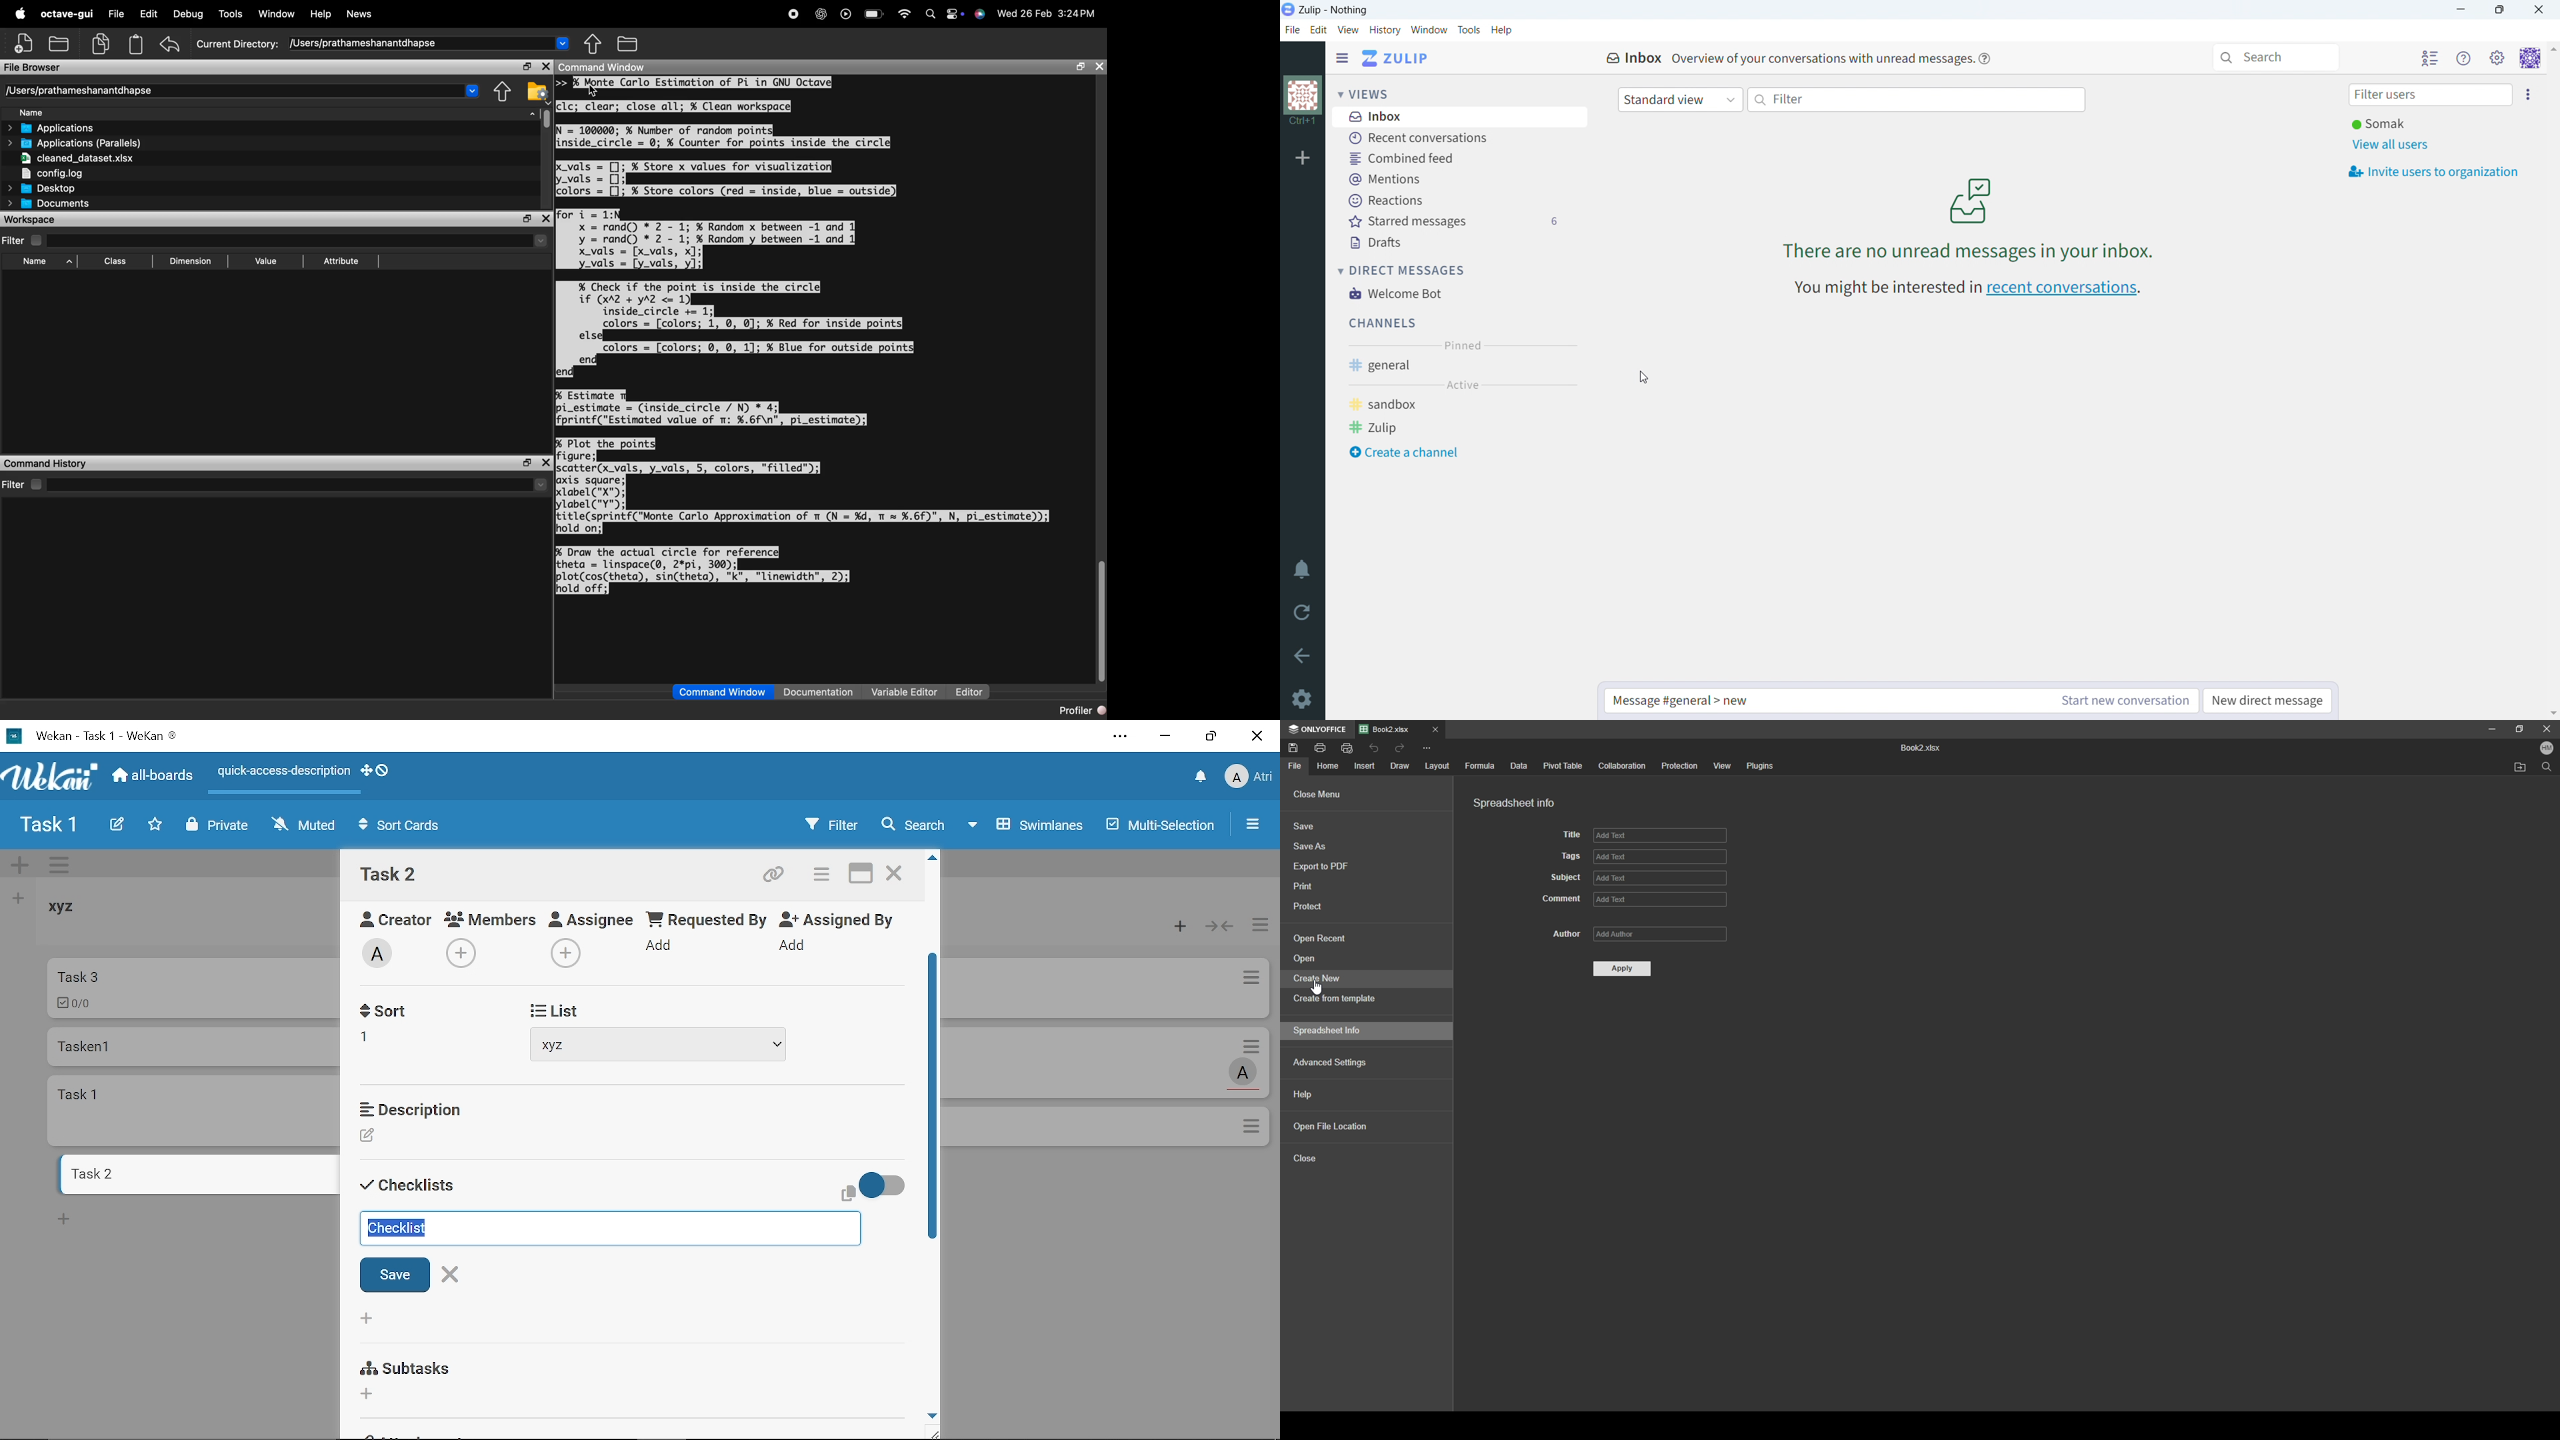 Image resolution: width=2576 pixels, height=1456 pixels. What do you see at coordinates (16, 898) in the screenshot?
I see `Add list` at bounding box center [16, 898].